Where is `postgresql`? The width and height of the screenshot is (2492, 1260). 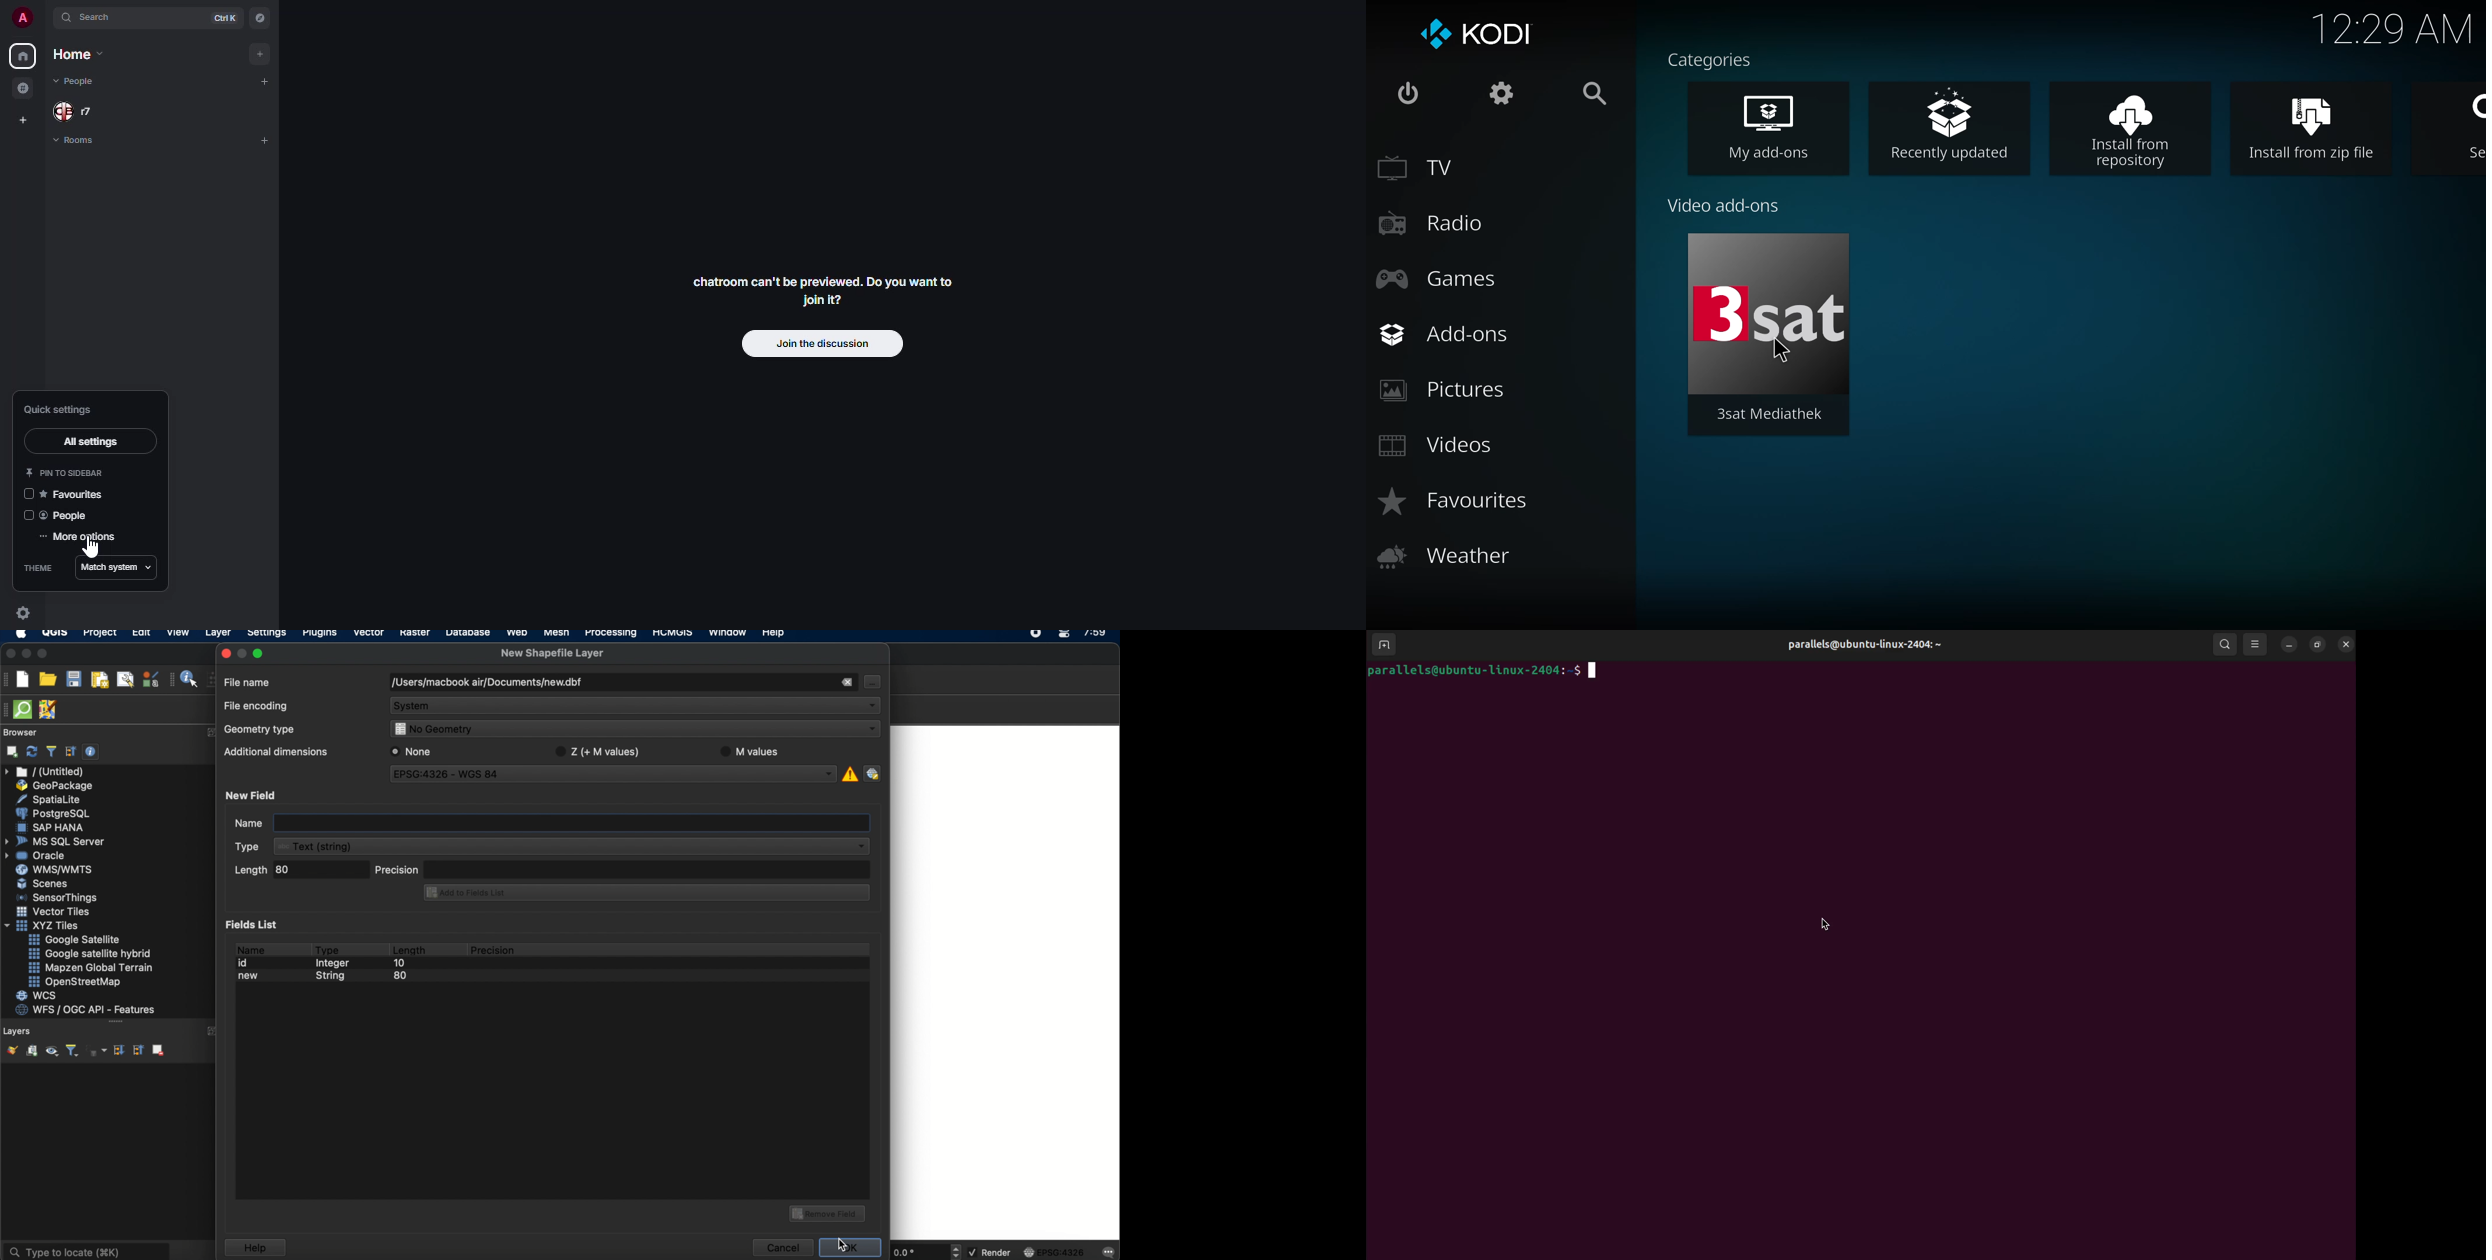 postgresql is located at coordinates (52, 814).